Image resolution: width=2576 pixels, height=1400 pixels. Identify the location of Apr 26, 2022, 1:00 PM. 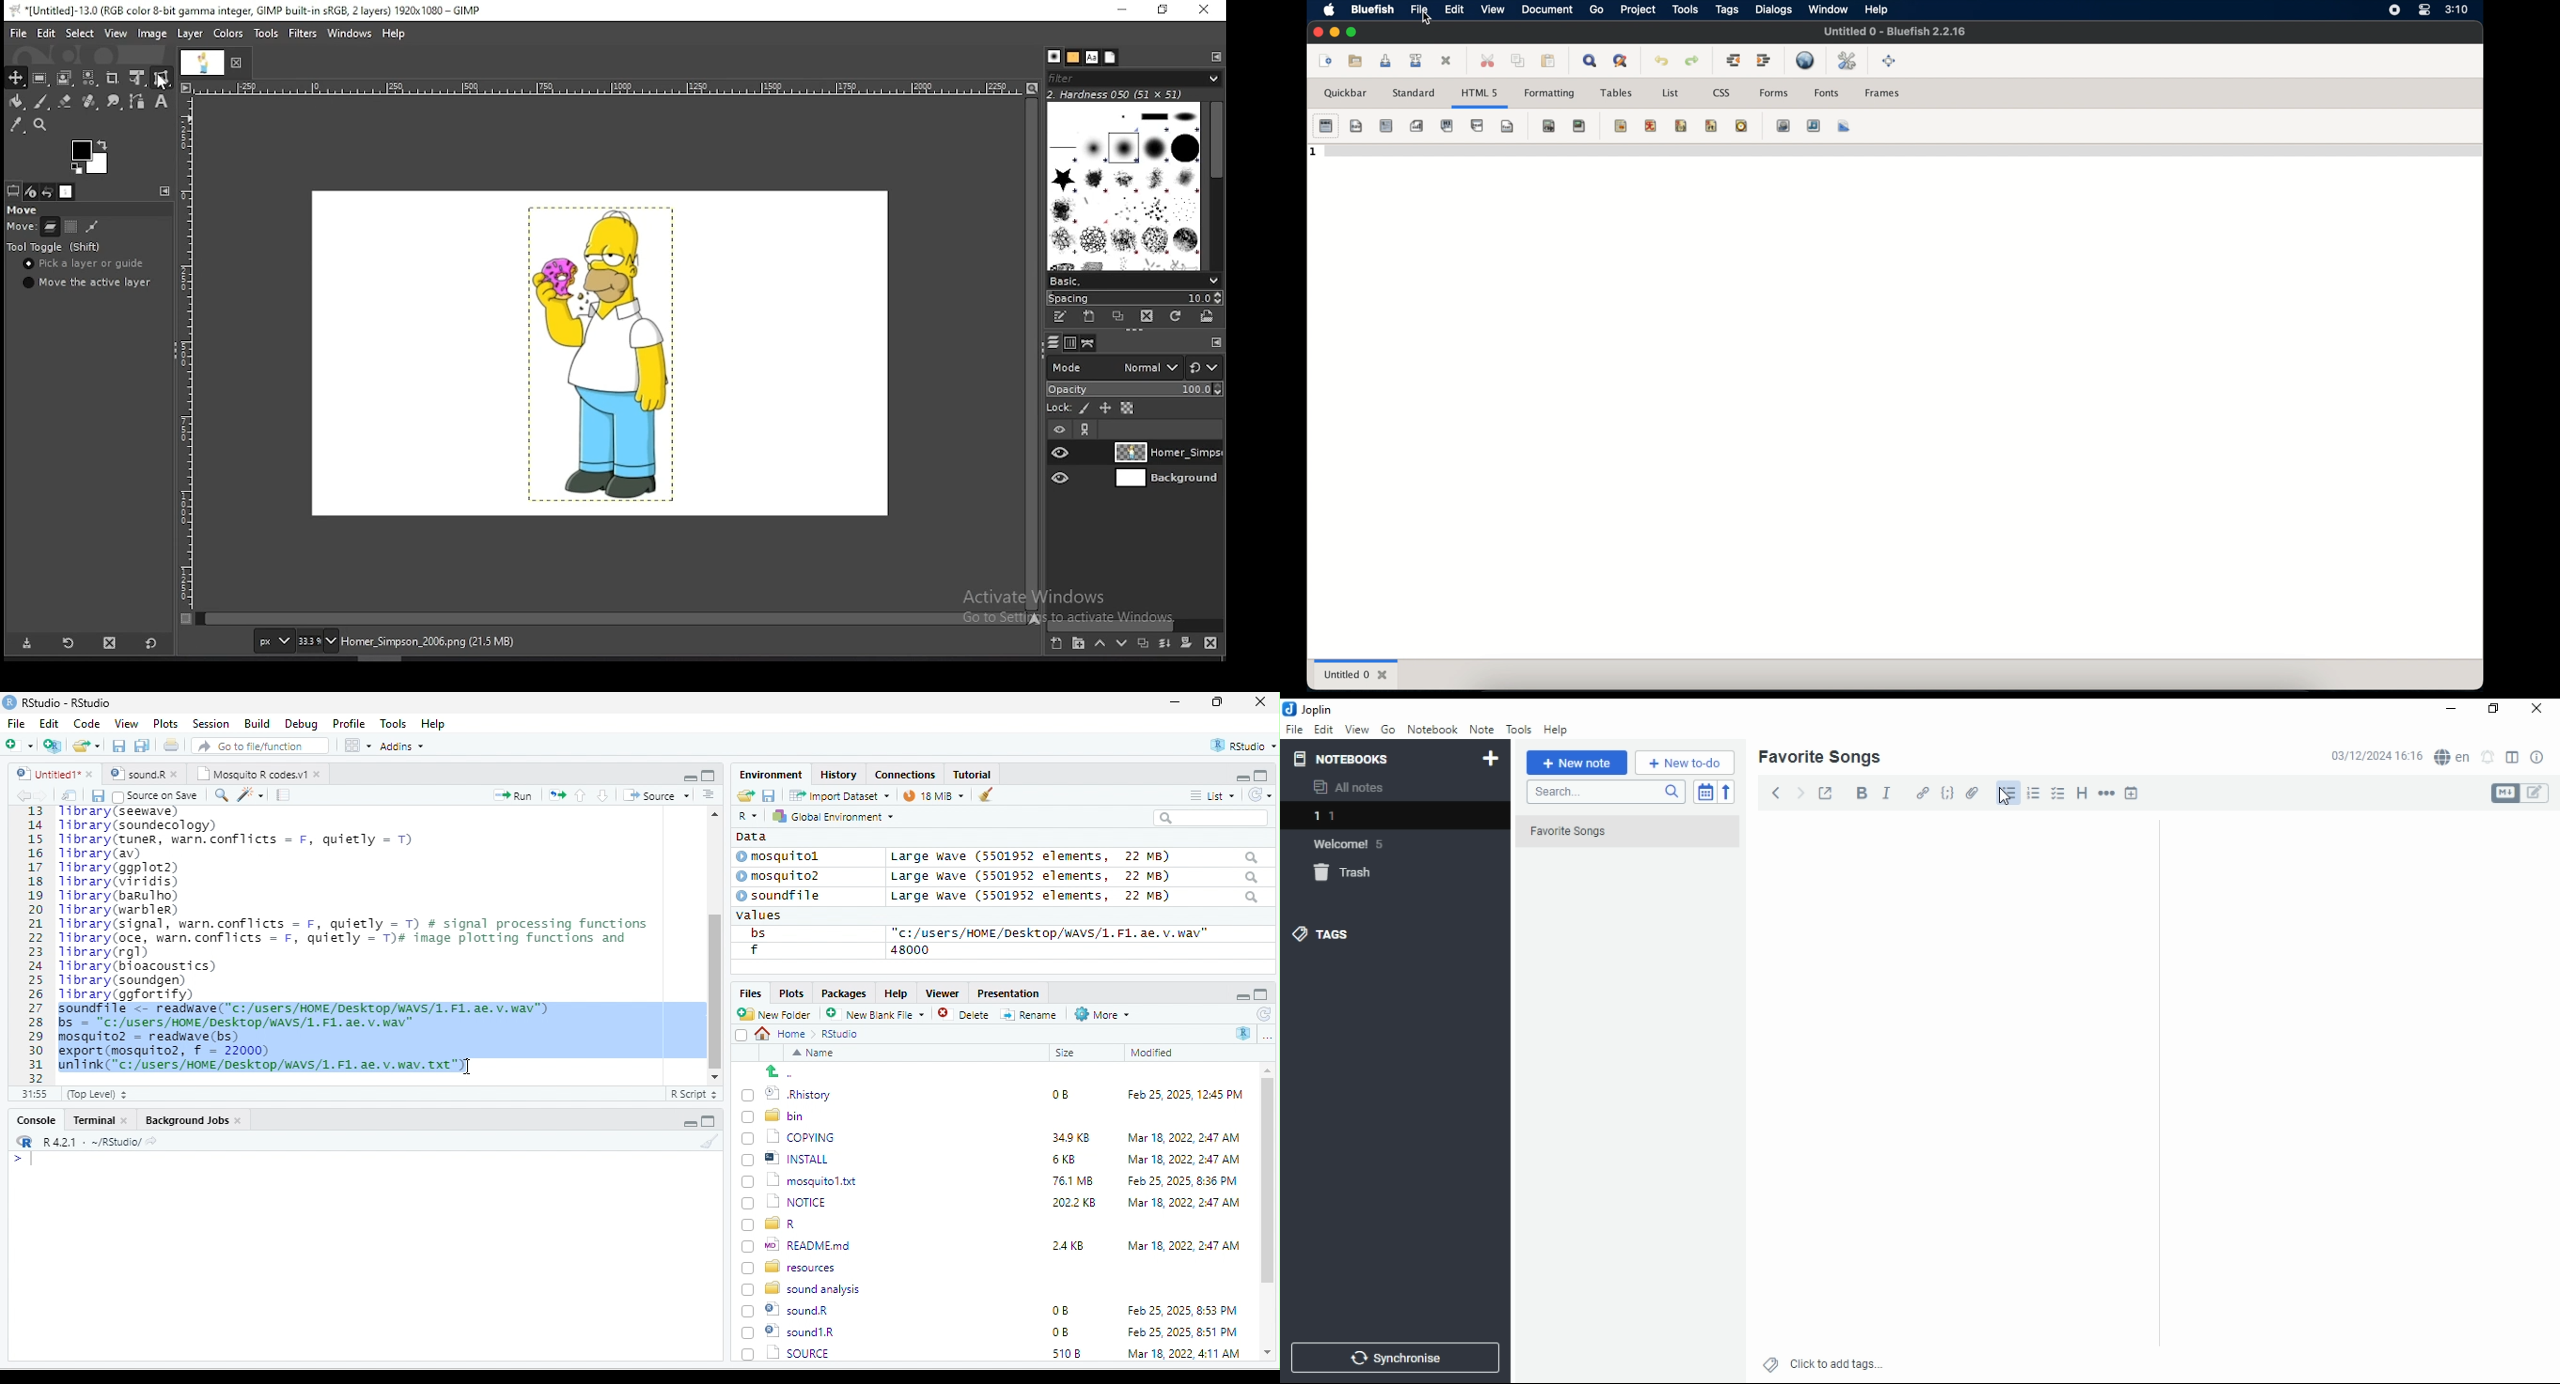
(1184, 1355).